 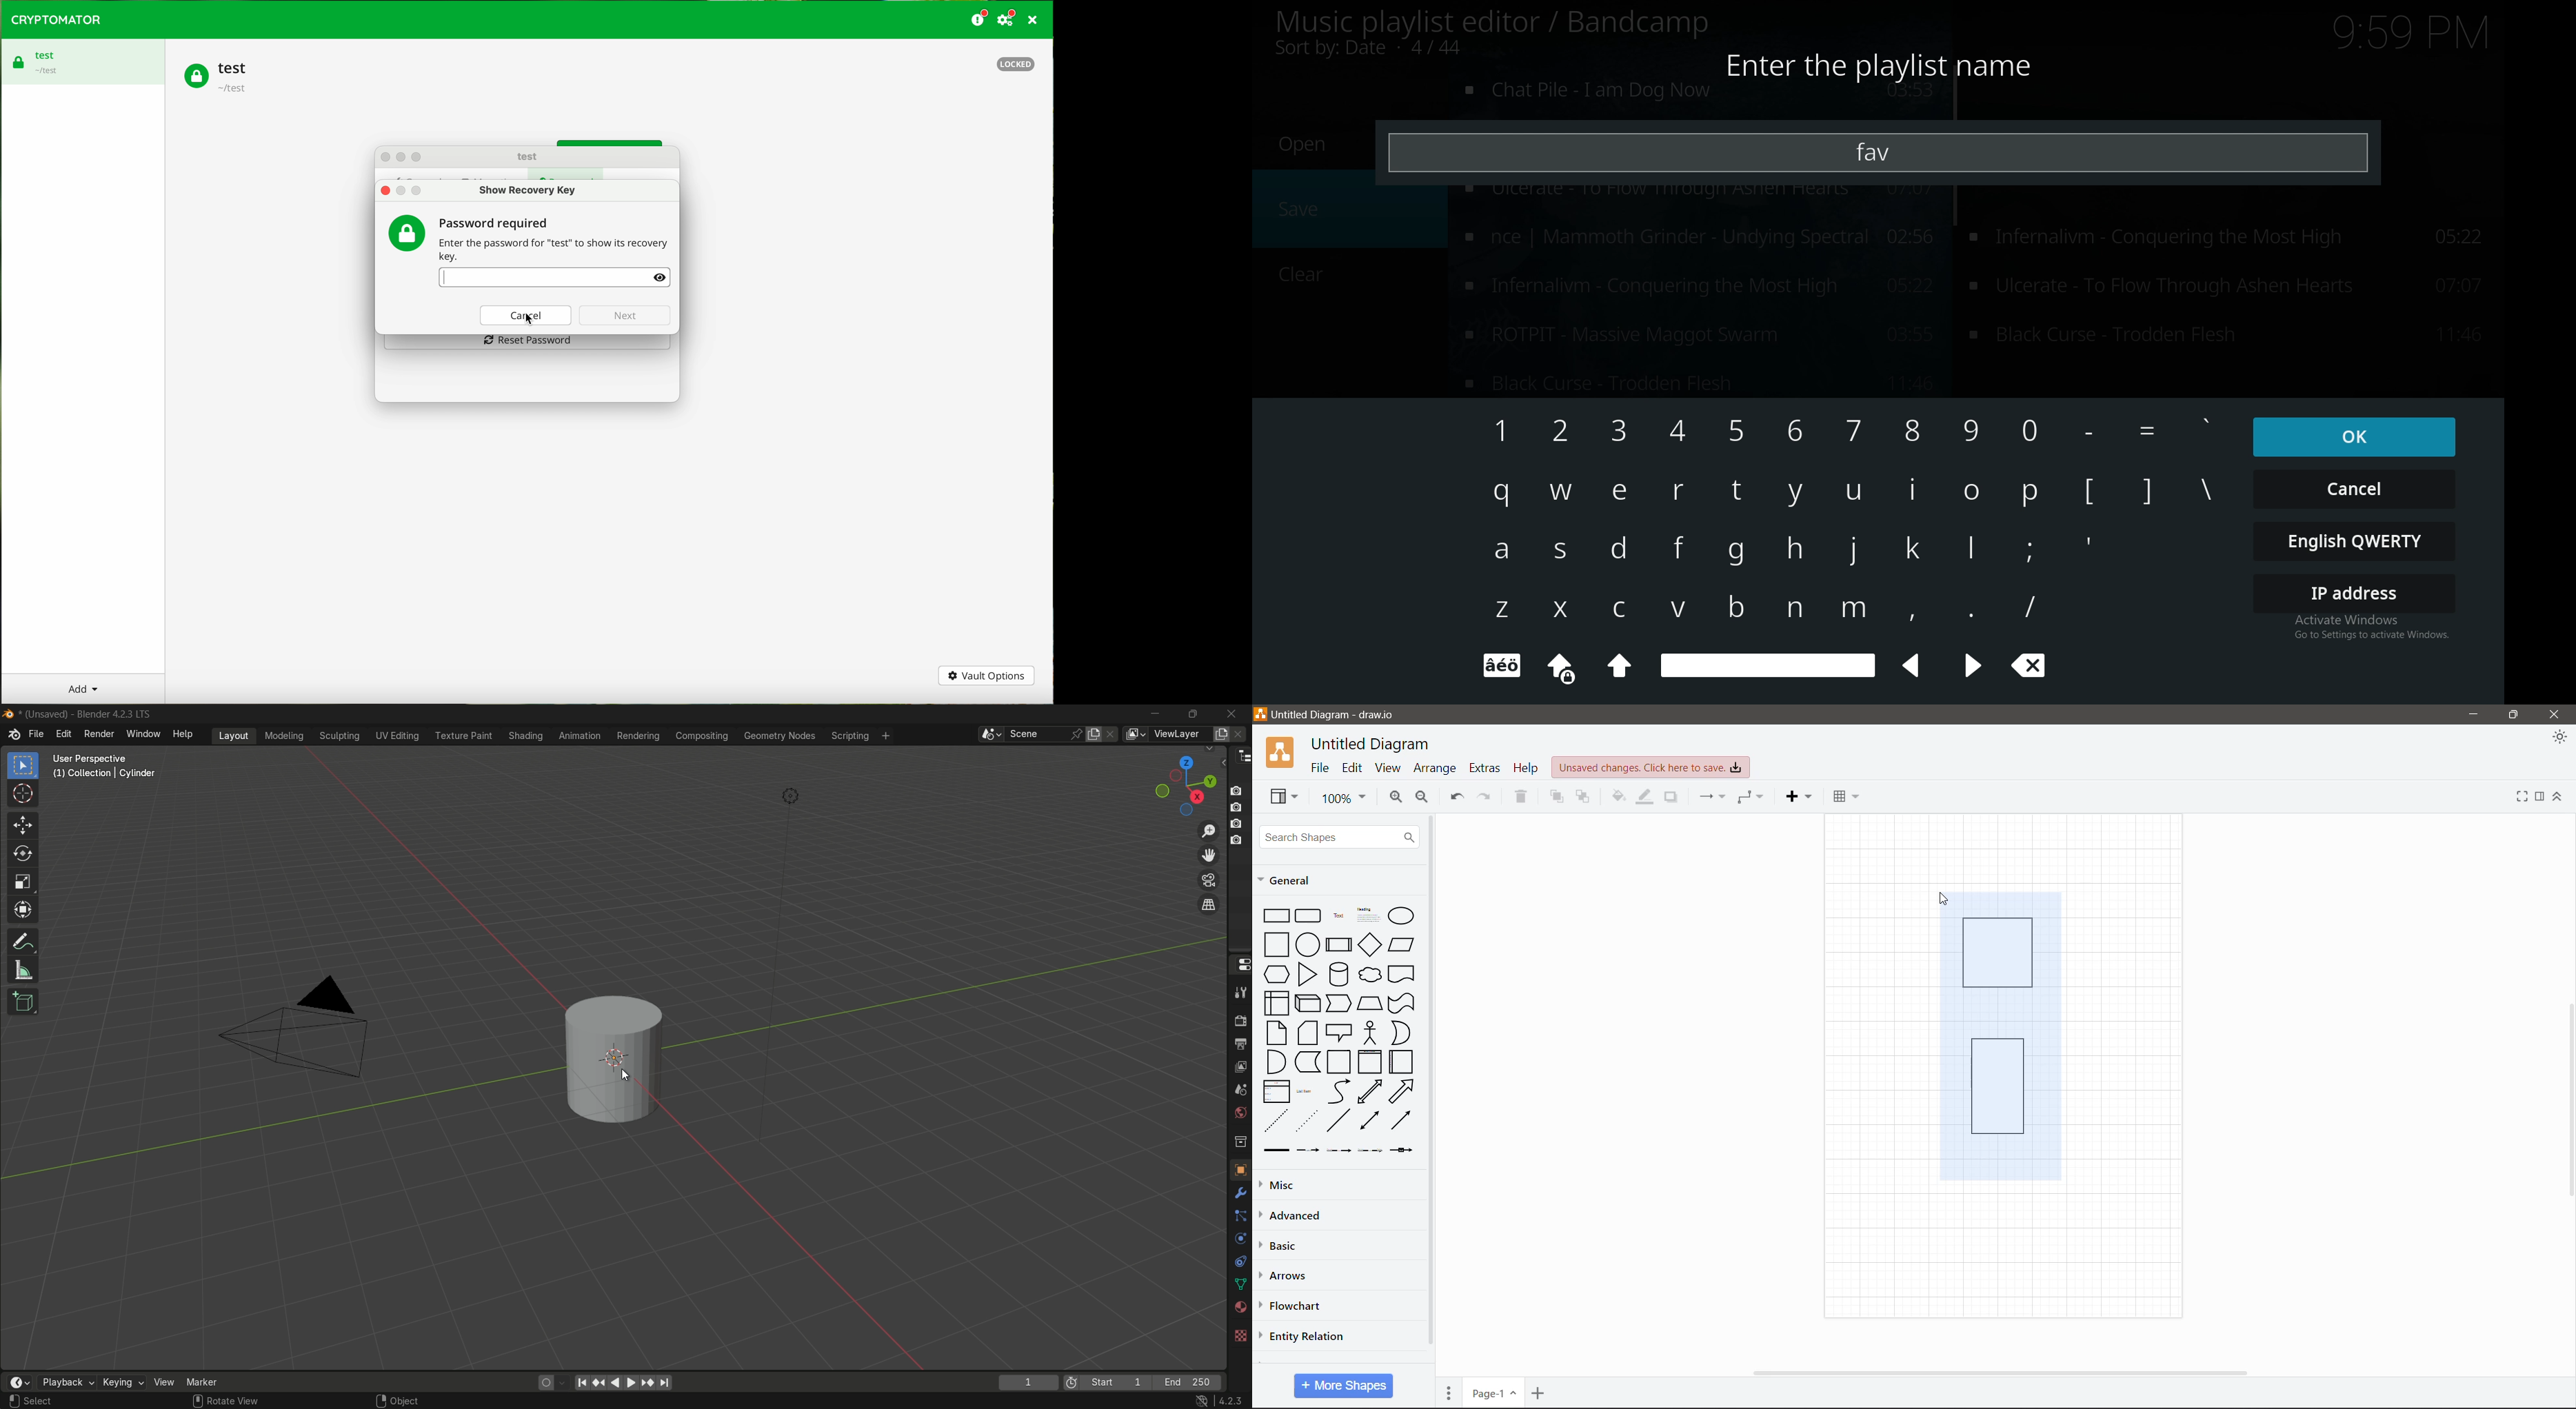 What do you see at coordinates (1373, 744) in the screenshot?
I see `` at bounding box center [1373, 744].